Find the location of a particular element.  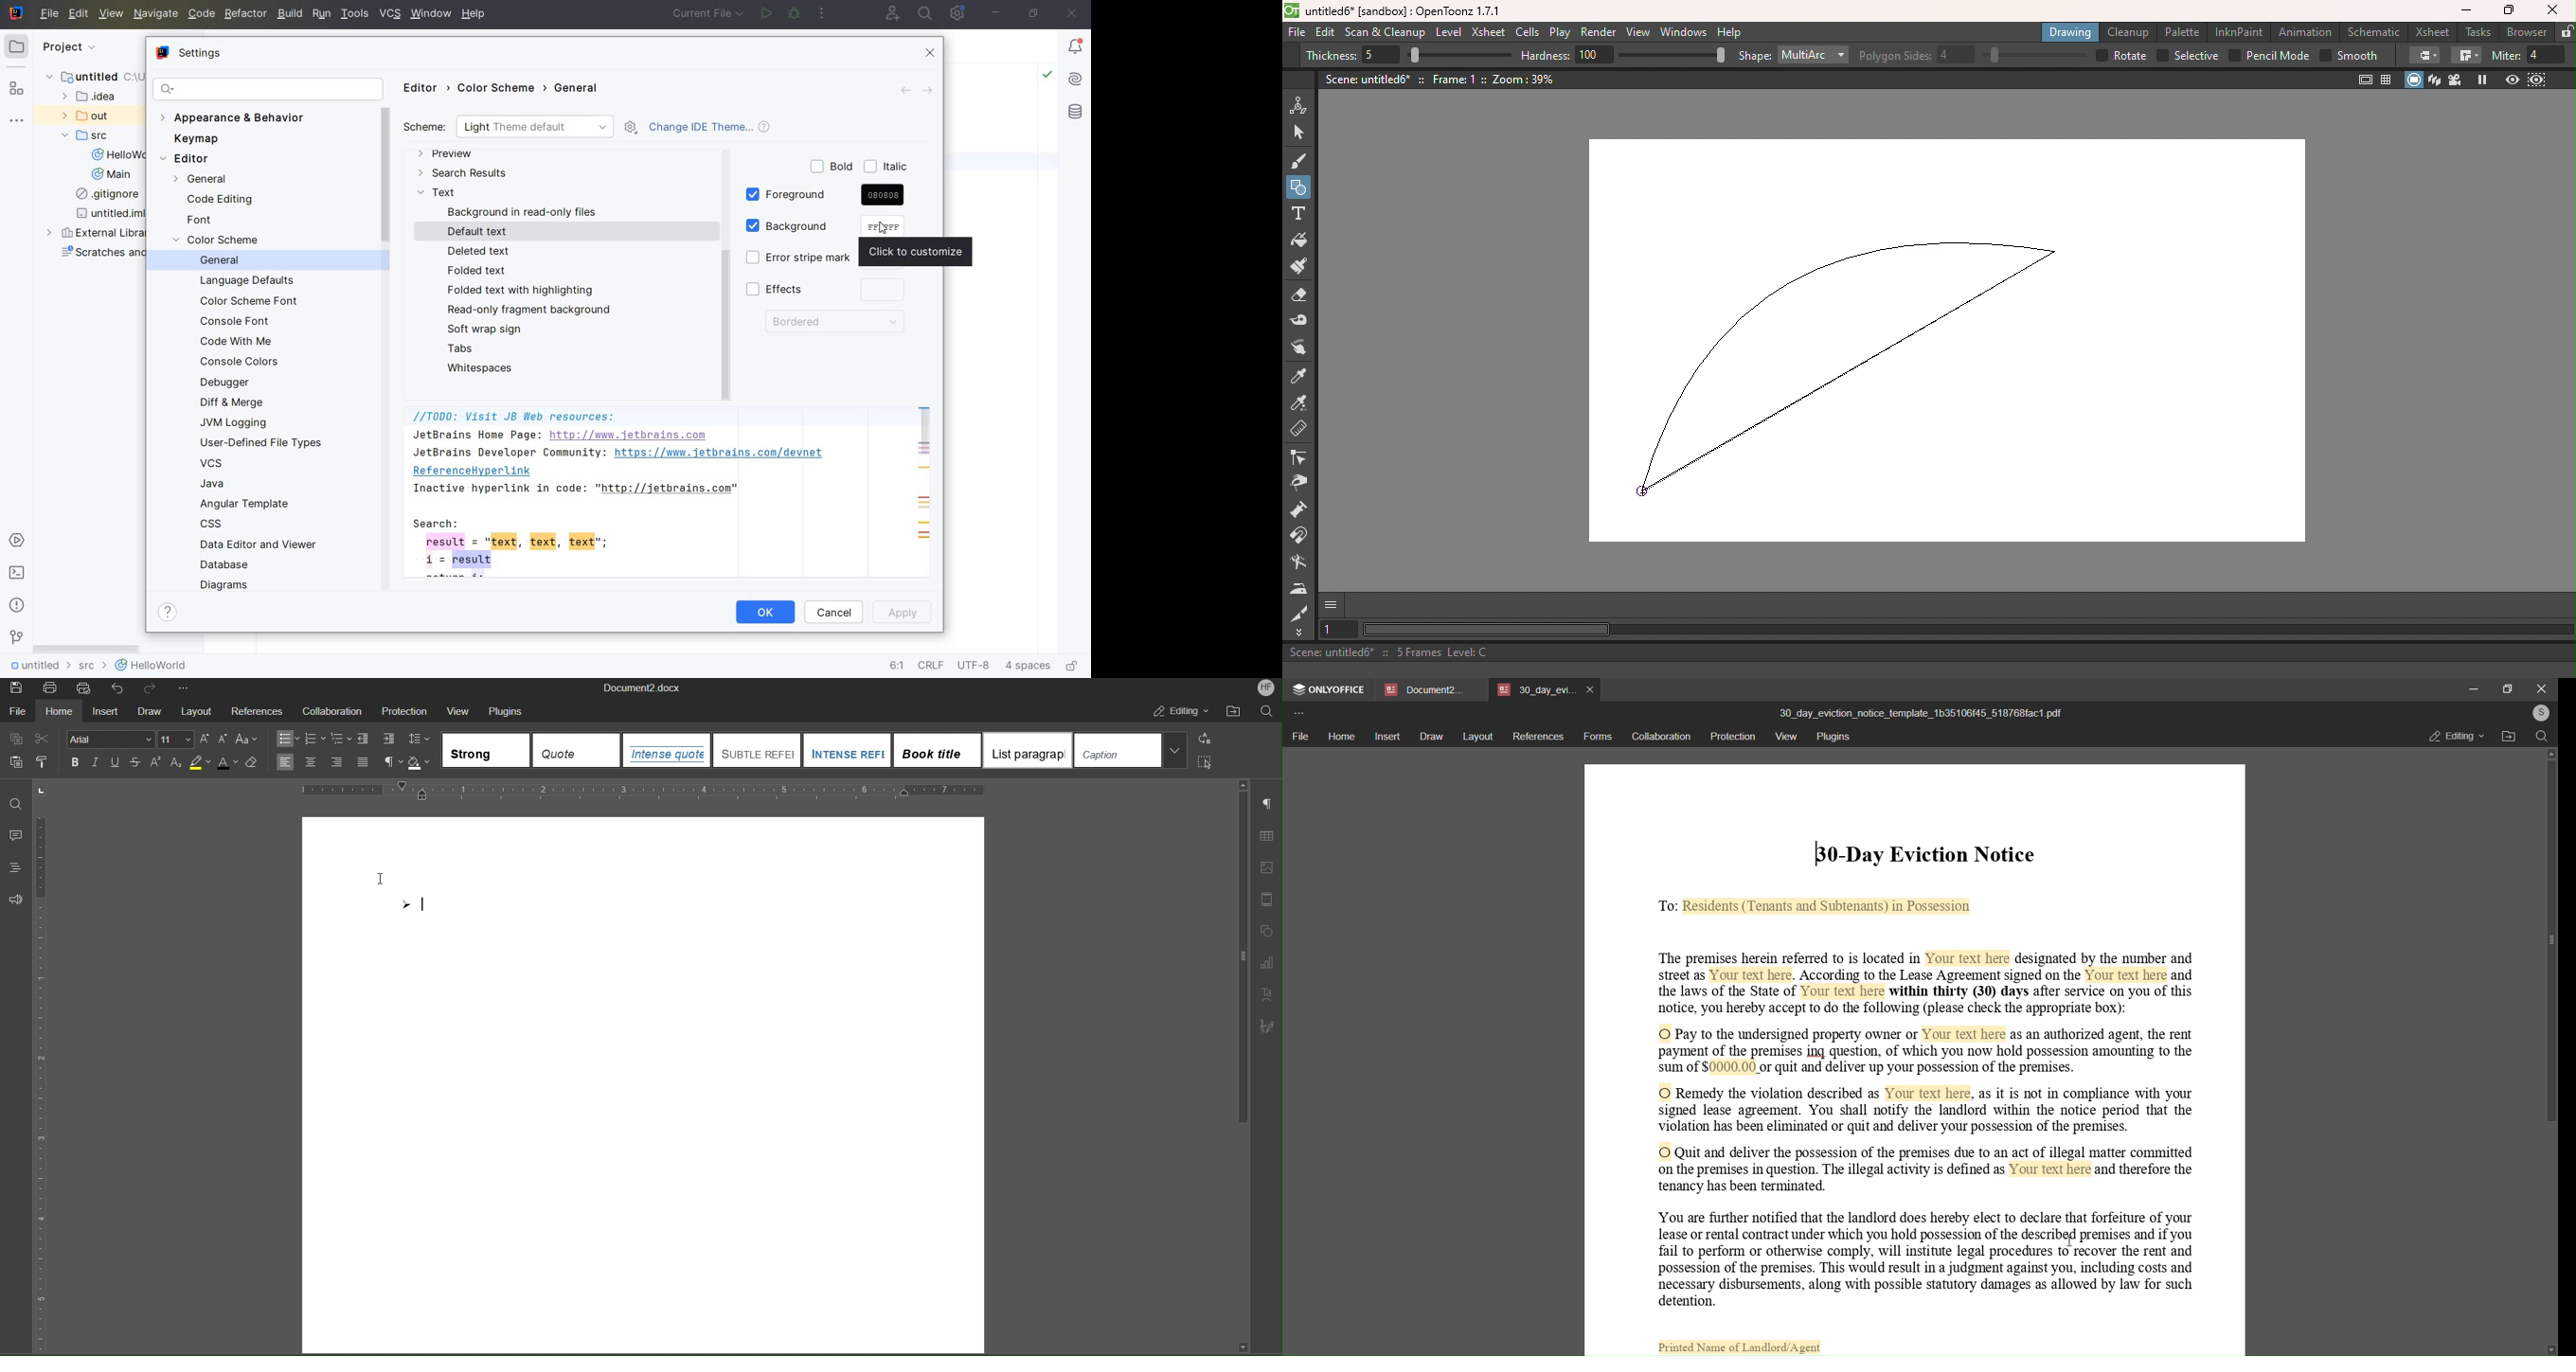

plugins is located at coordinates (1835, 735).